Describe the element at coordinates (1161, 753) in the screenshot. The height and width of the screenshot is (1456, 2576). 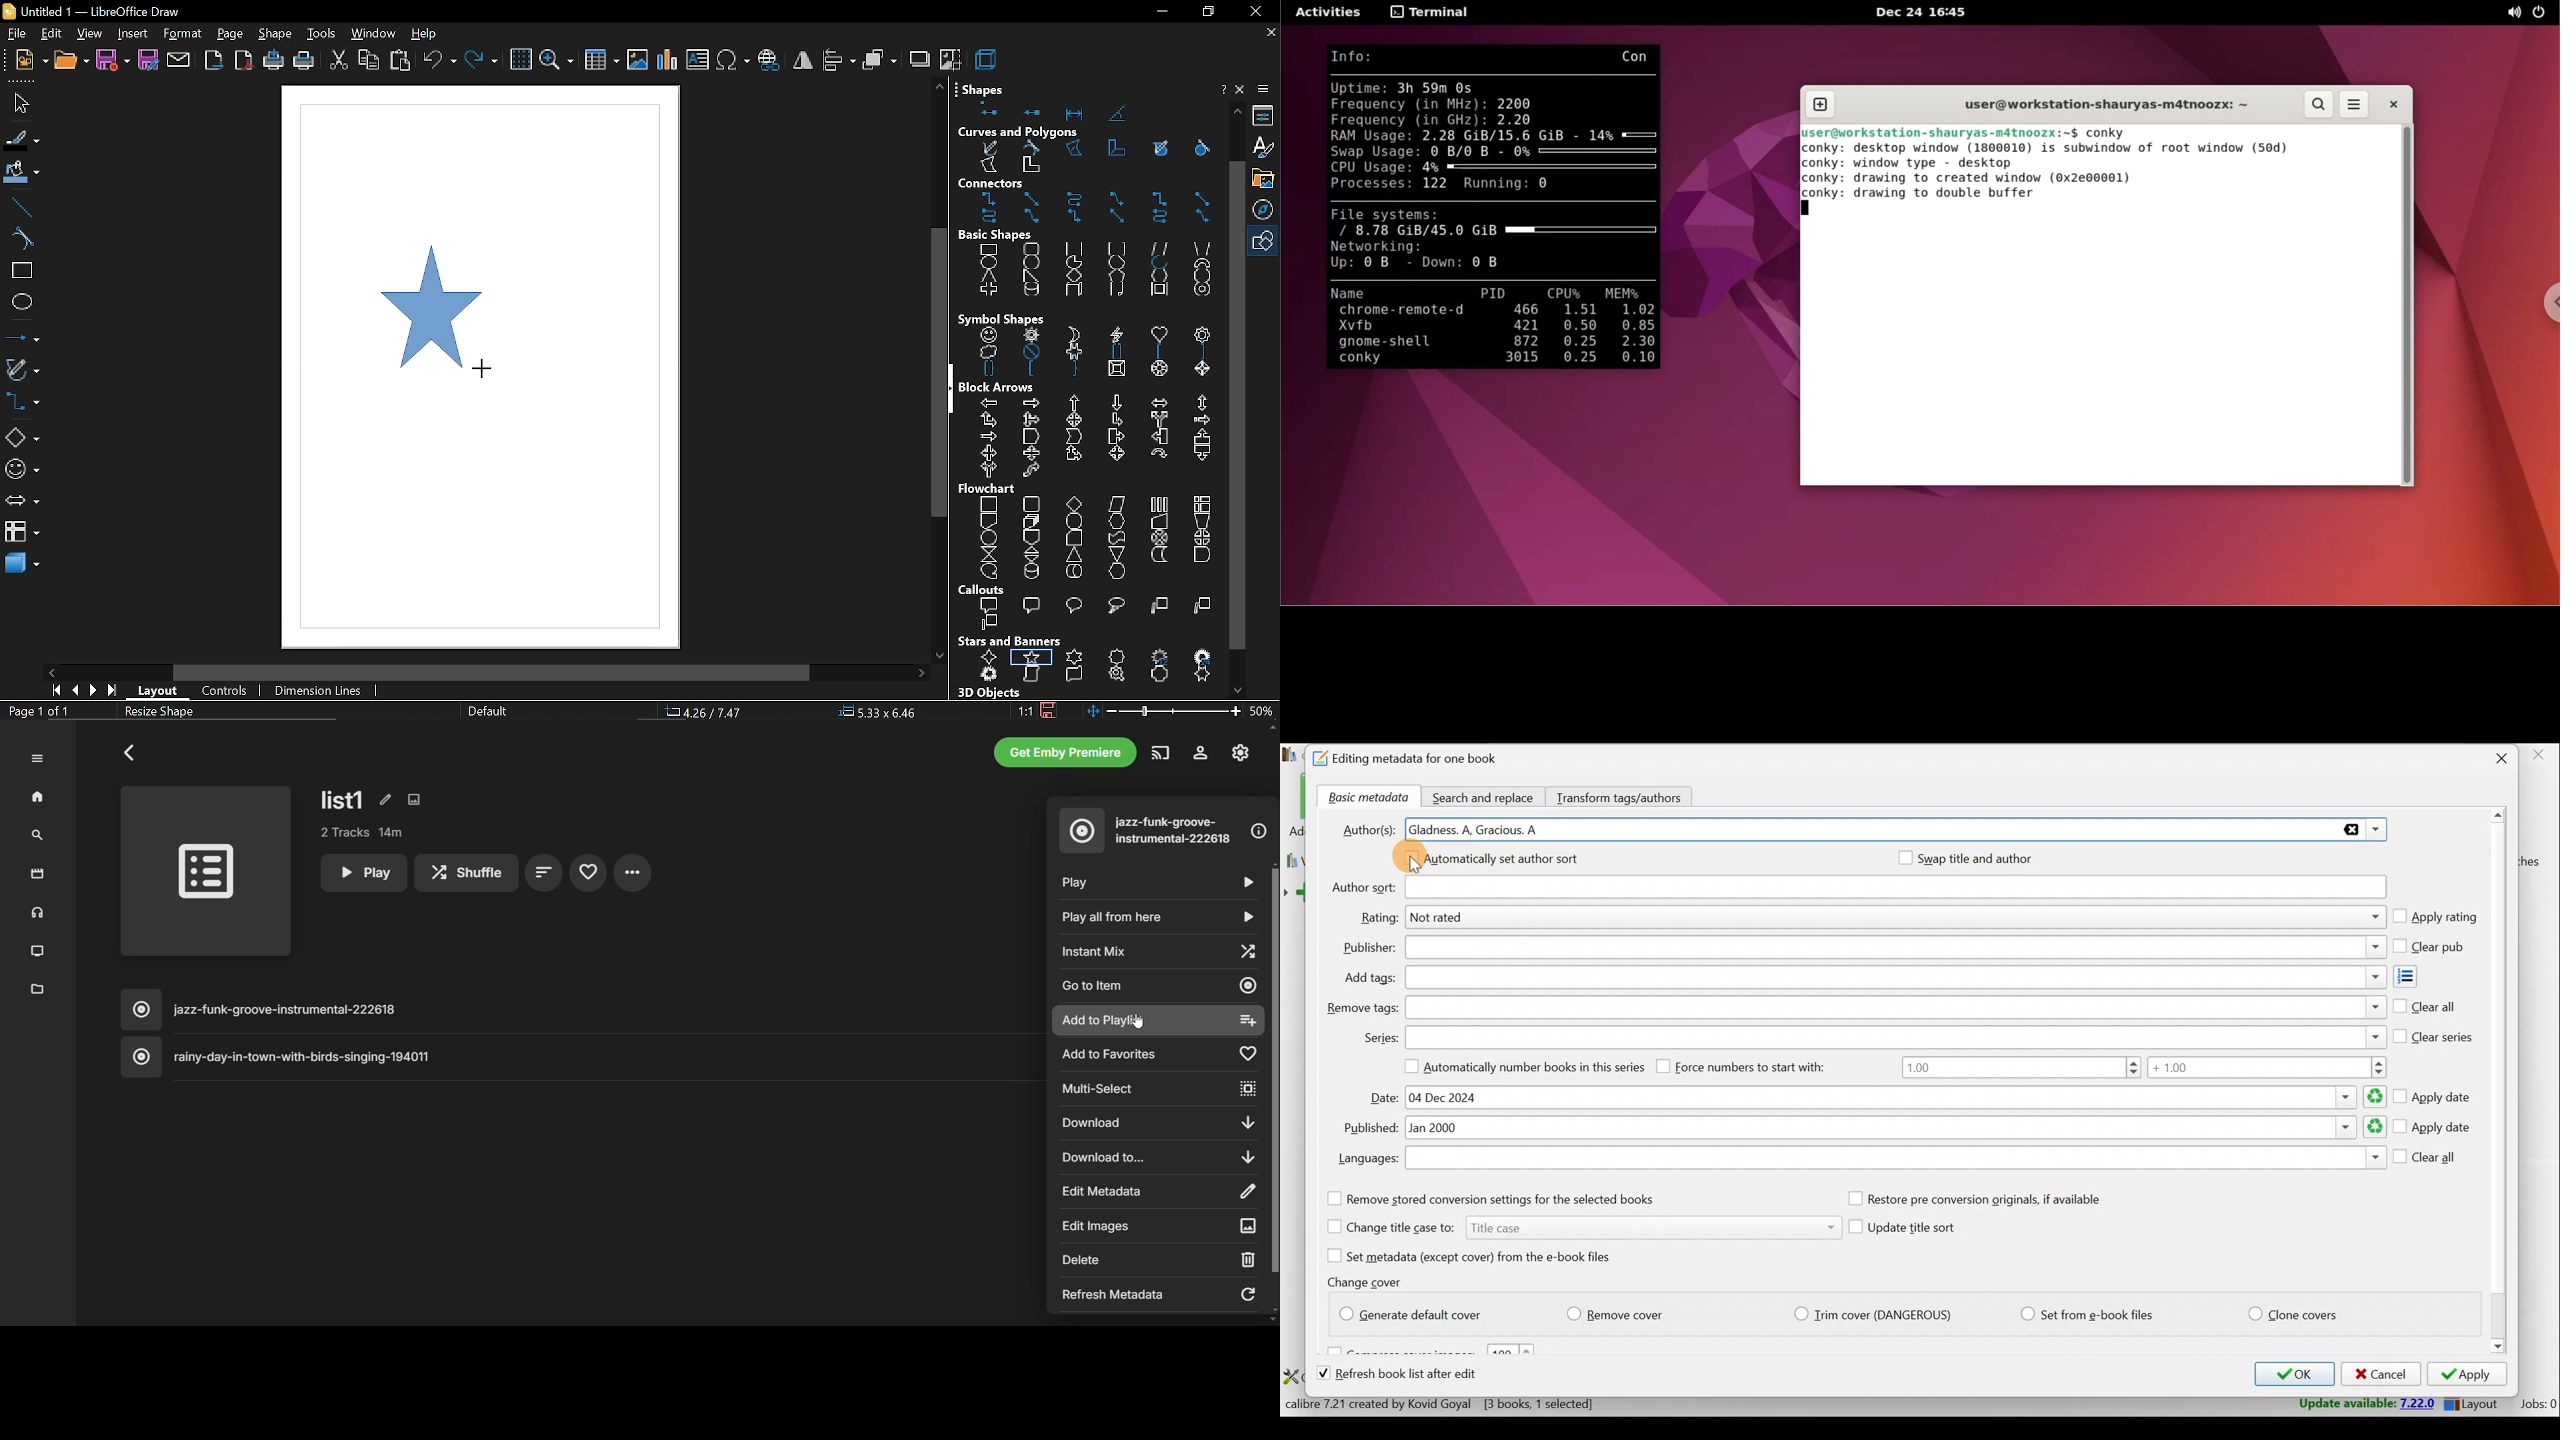
I see `play on another device` at that location.